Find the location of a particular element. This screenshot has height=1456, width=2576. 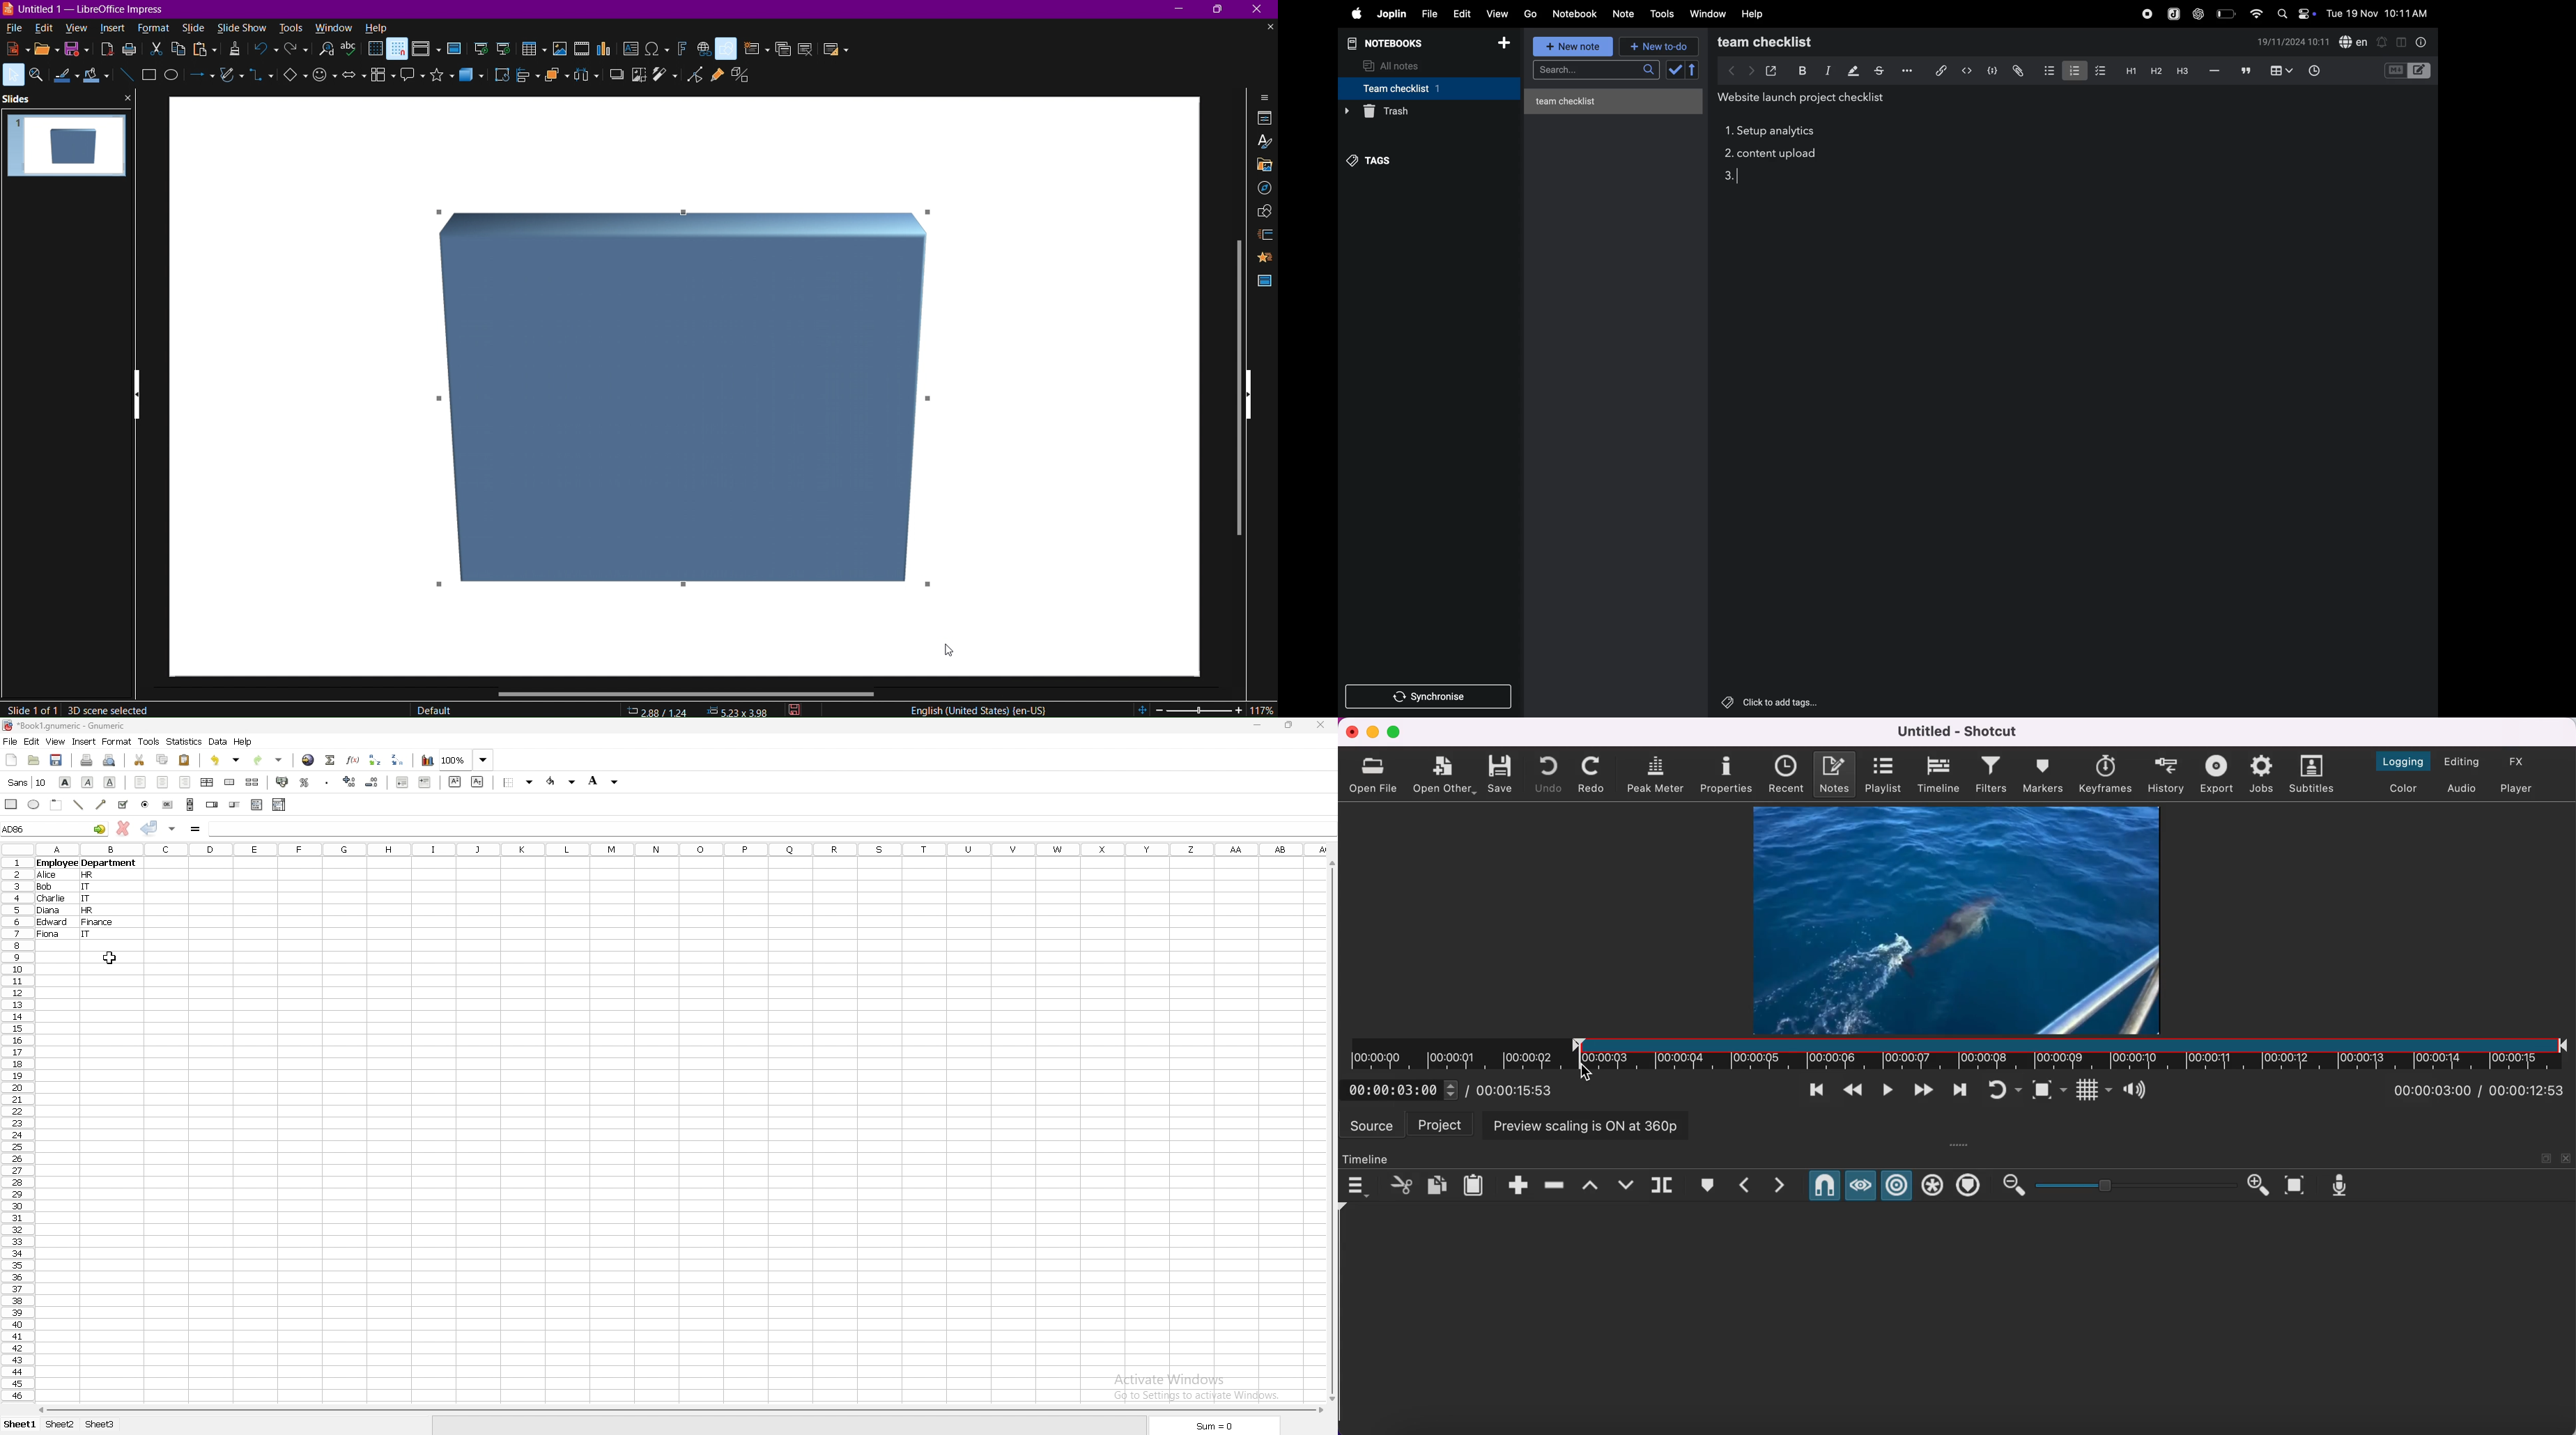

play quickly forwards is located at coordinates (1921, 1092).